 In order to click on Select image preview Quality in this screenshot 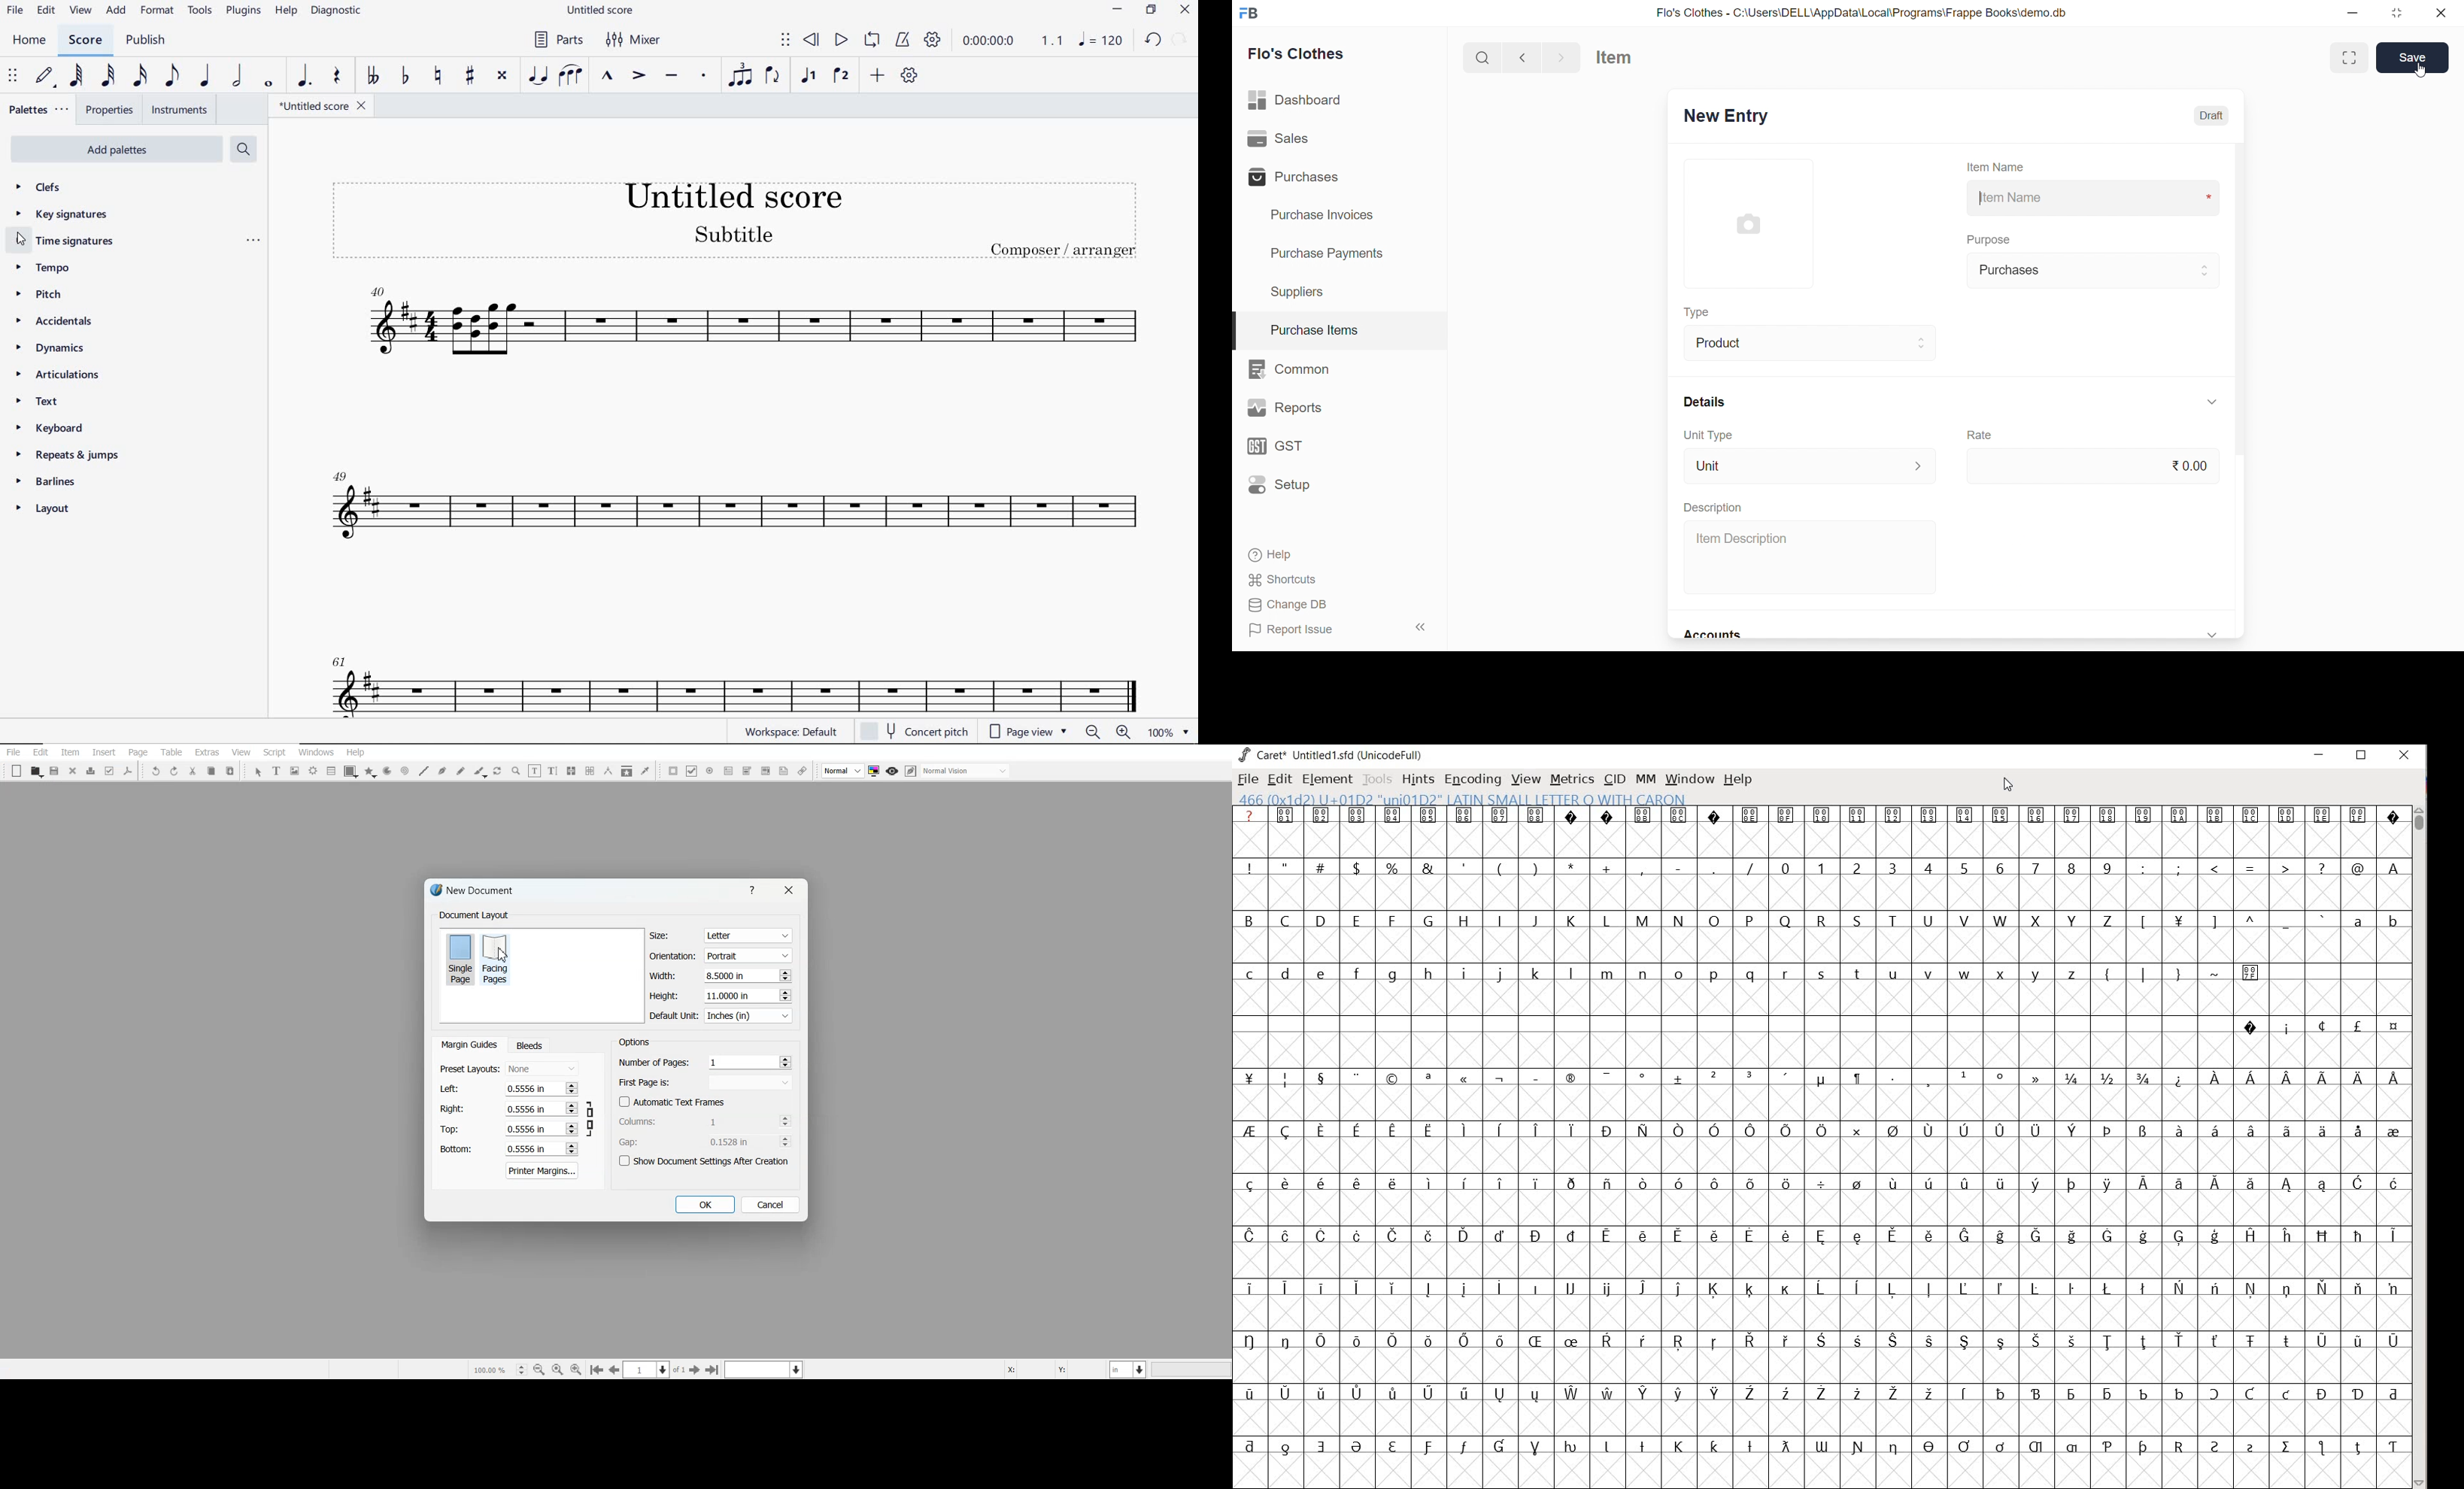, I will do `click(843, 771)`.